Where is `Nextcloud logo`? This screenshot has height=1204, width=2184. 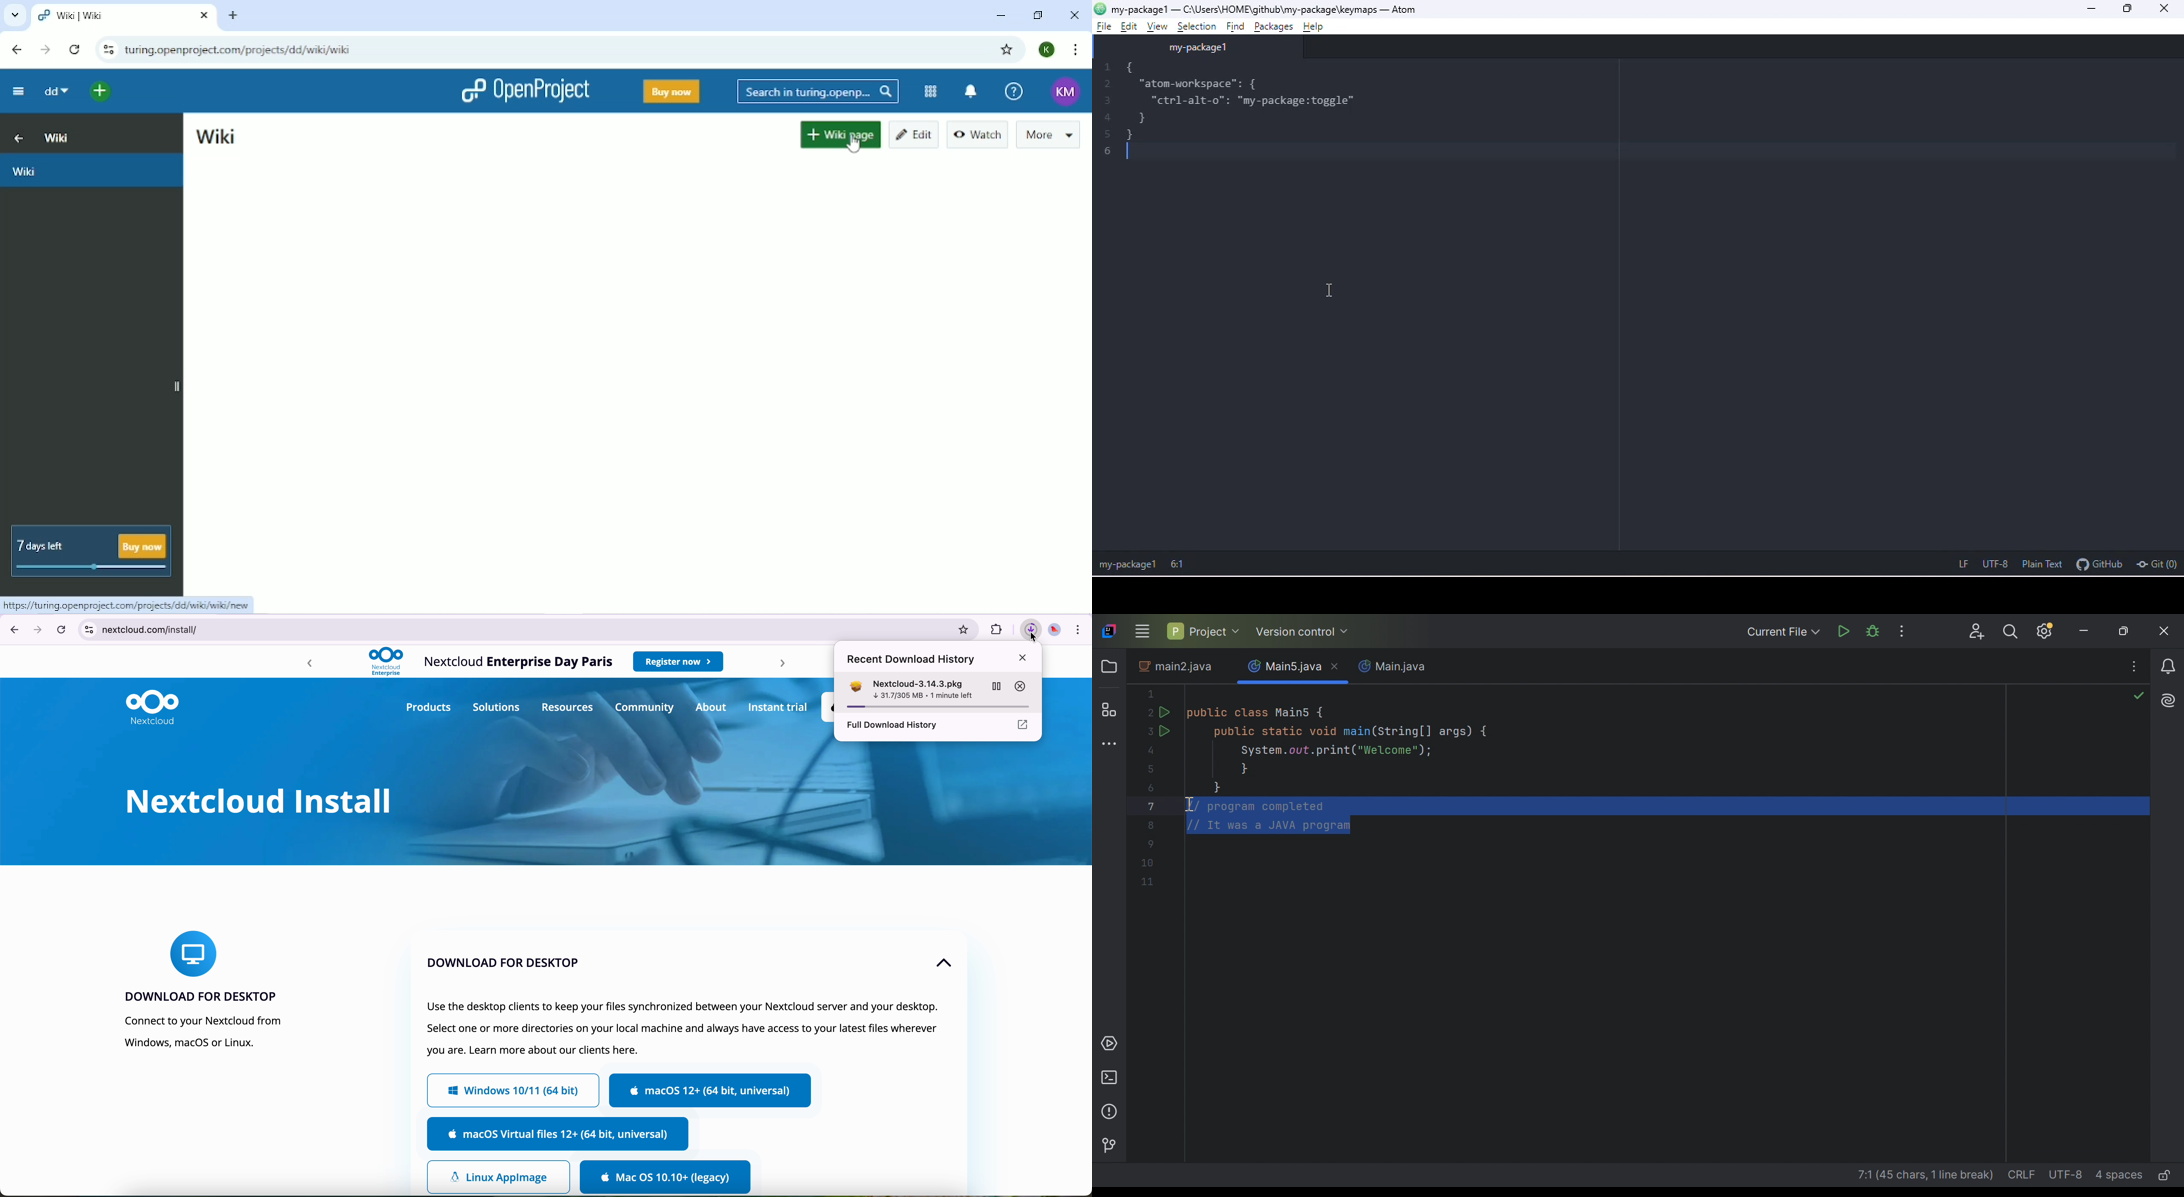
Nextcloud logo is located at coordinates (385, 662).